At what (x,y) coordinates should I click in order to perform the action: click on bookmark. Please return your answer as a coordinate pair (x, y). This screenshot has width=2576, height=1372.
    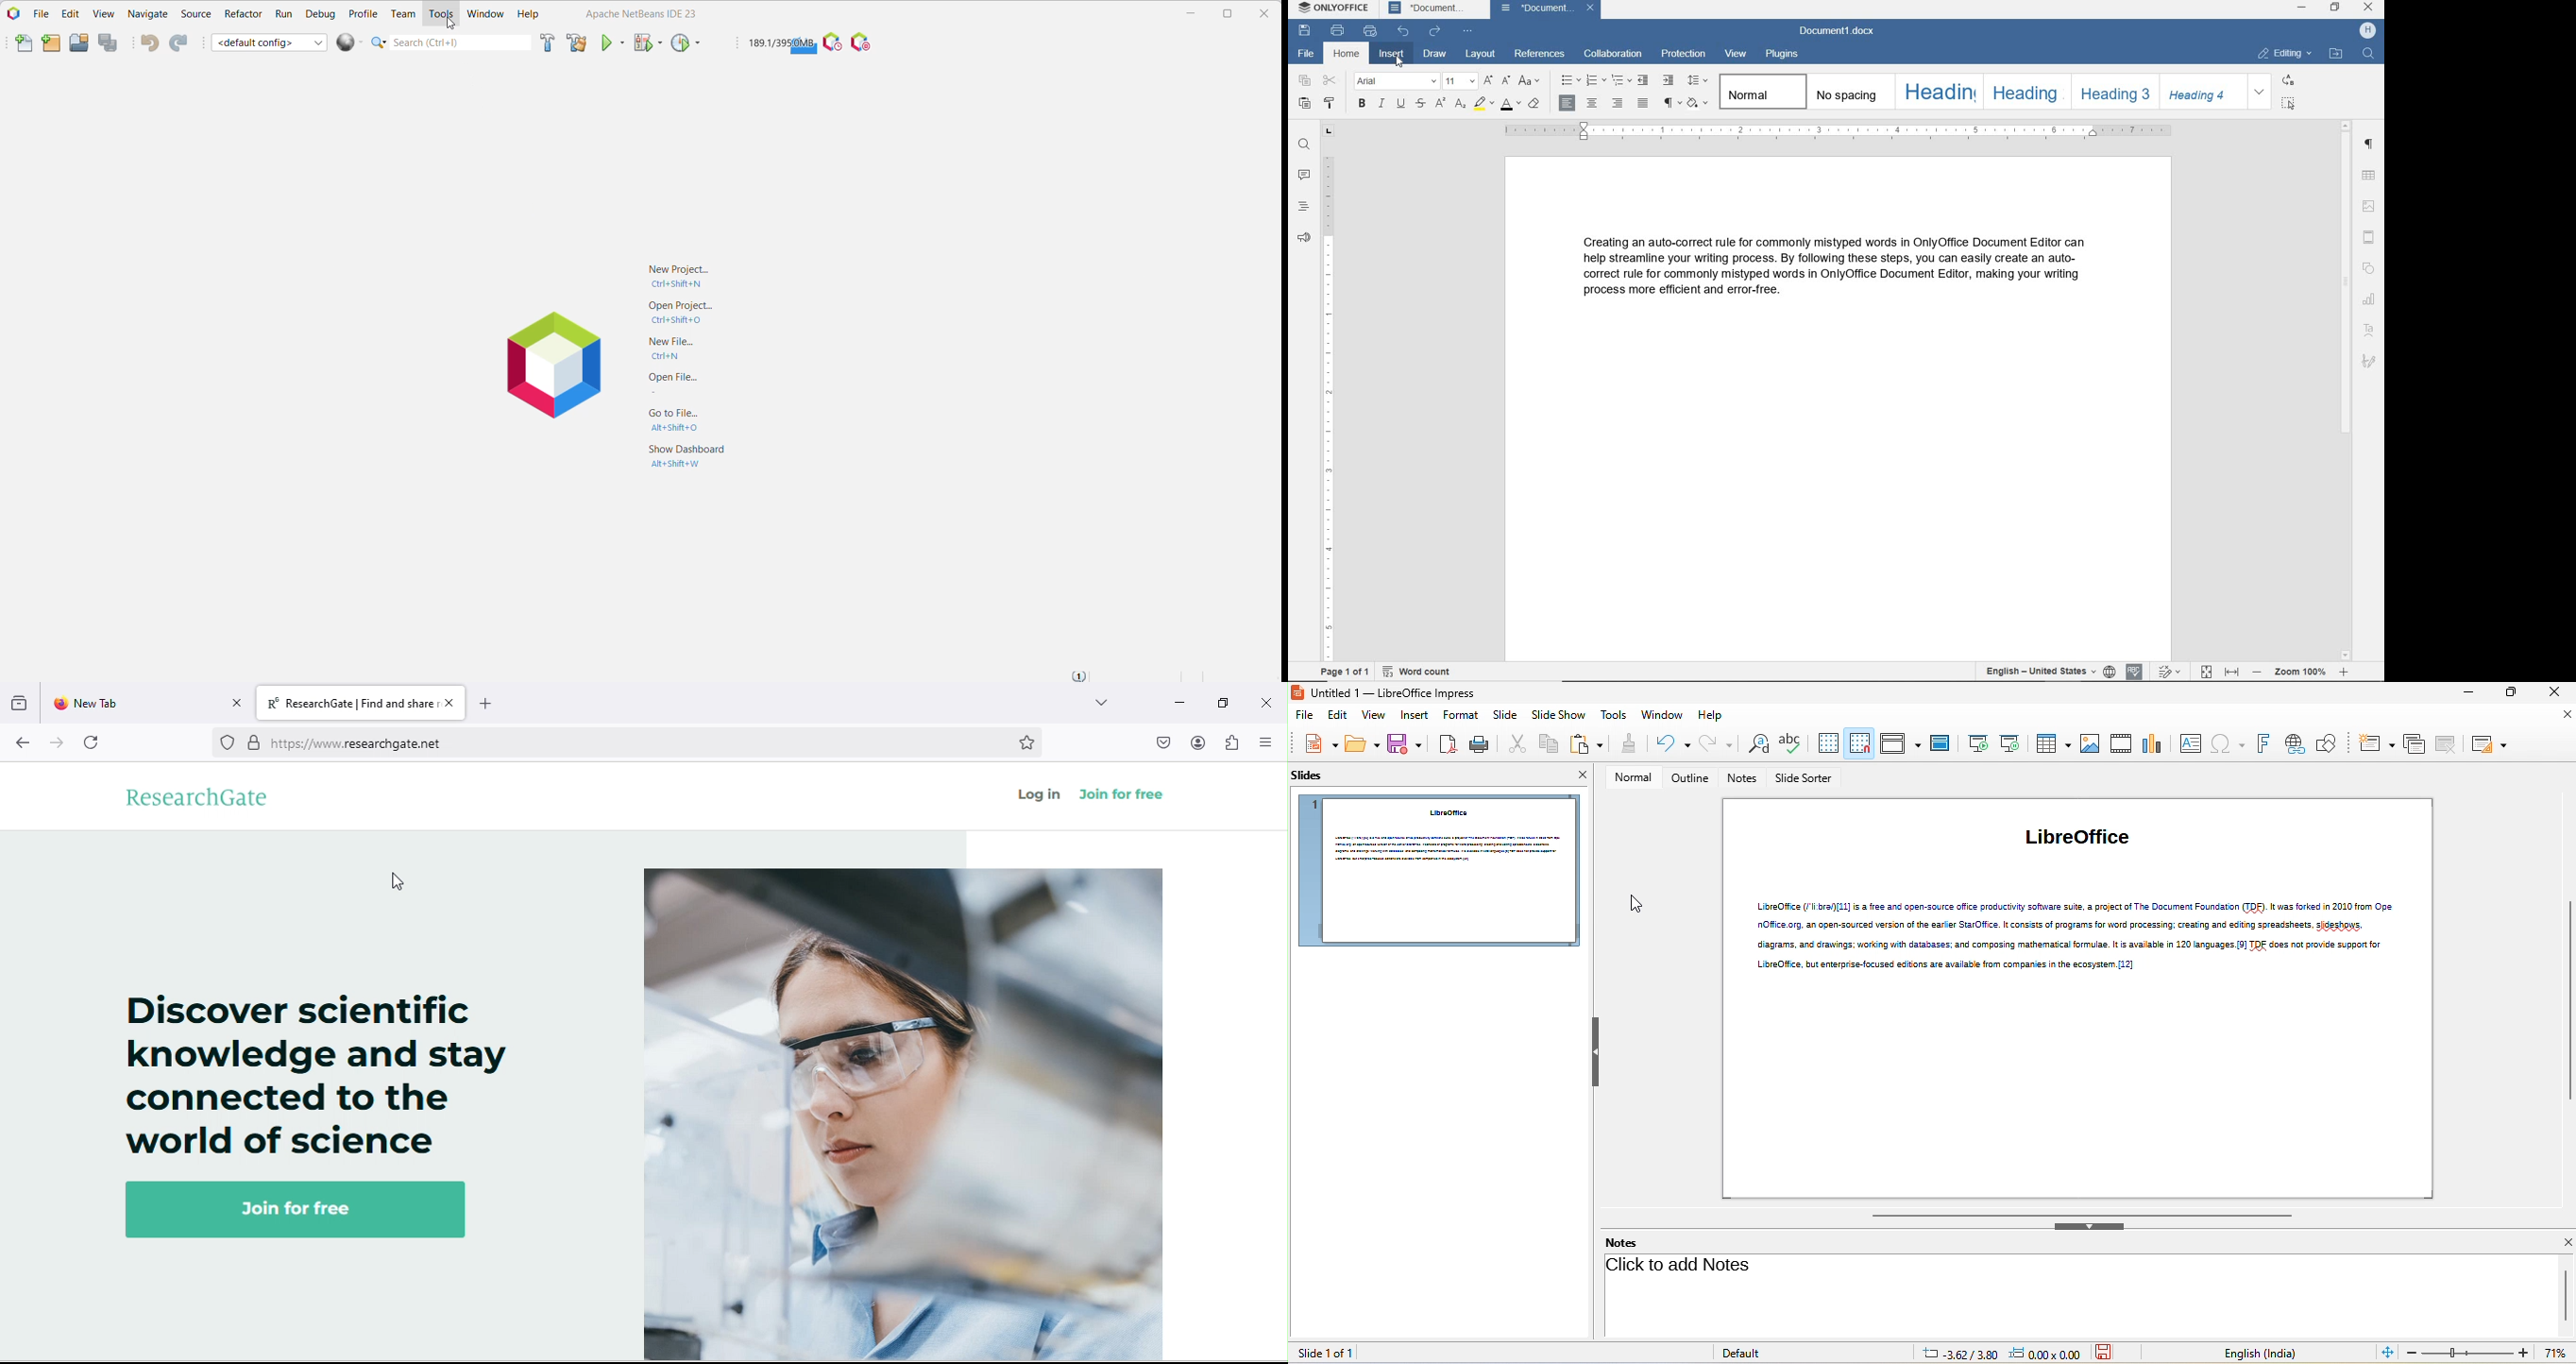
    Looking at the image, I should click on (1033, 741).